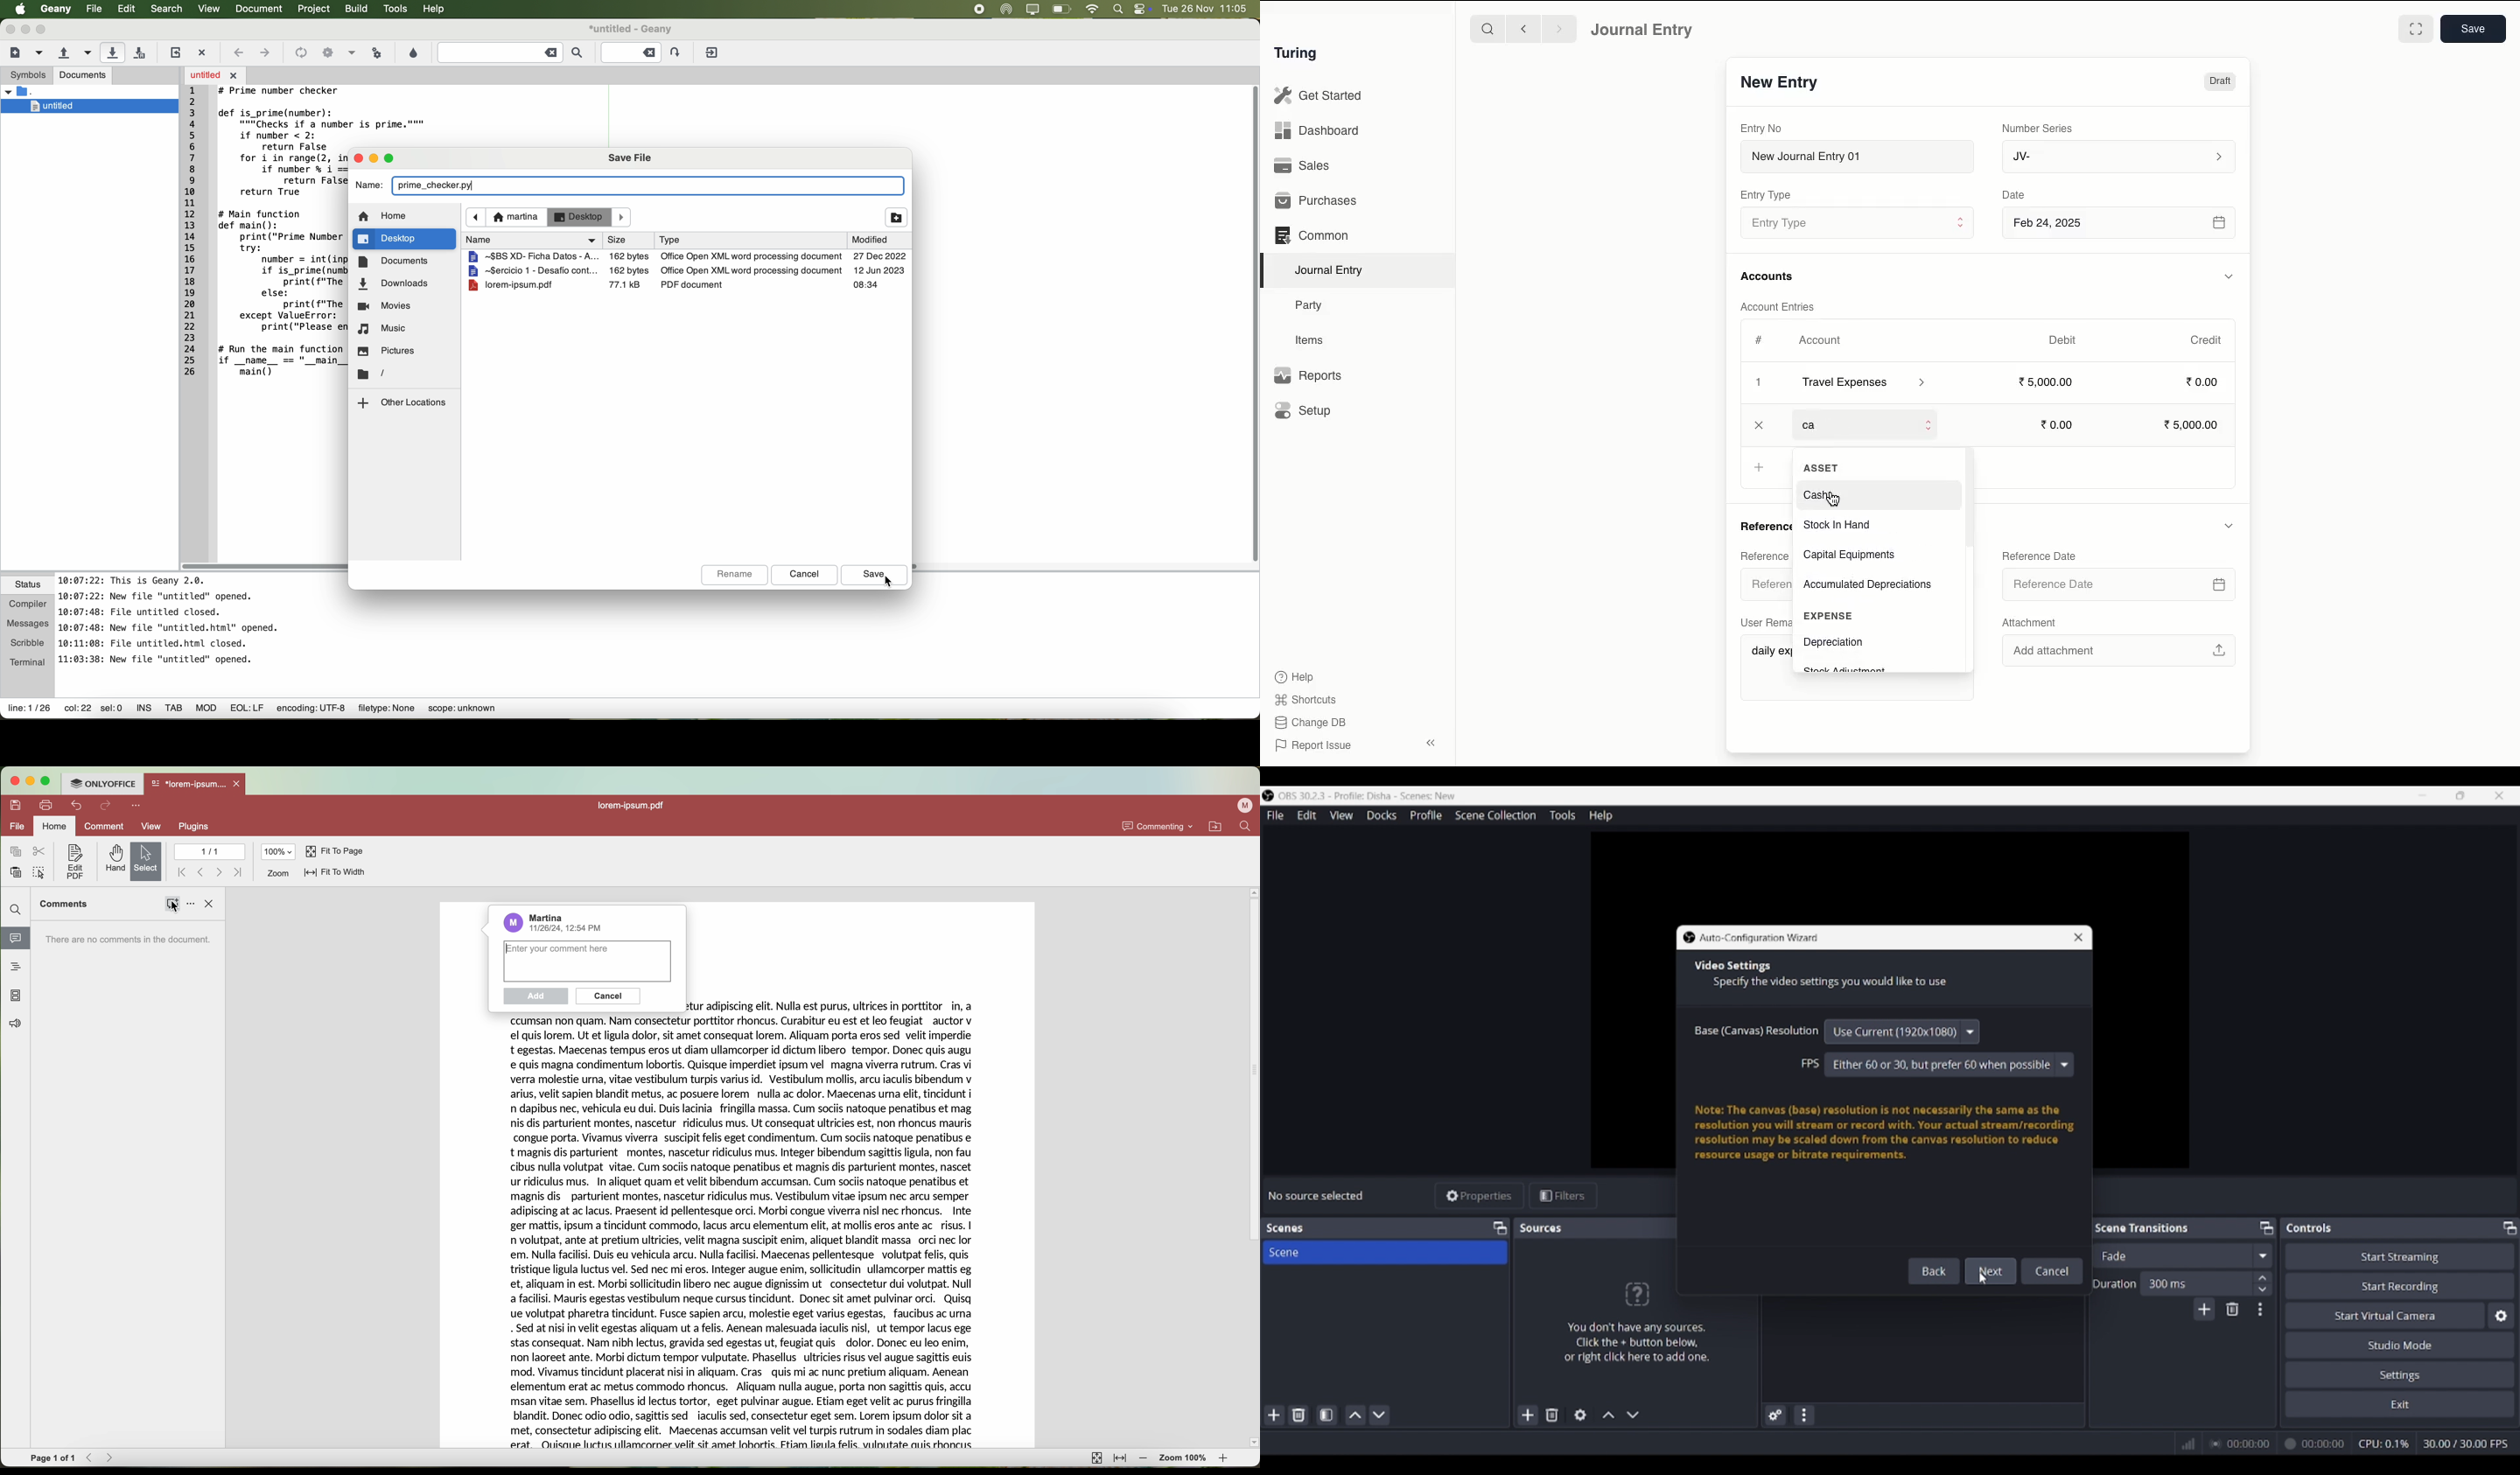 The width and height of the screenshot is (2520, 1484). What do you see at coordinates (1768, 276) in the screenshot?
I see `Accounts` at bounding box center [1768, 276].